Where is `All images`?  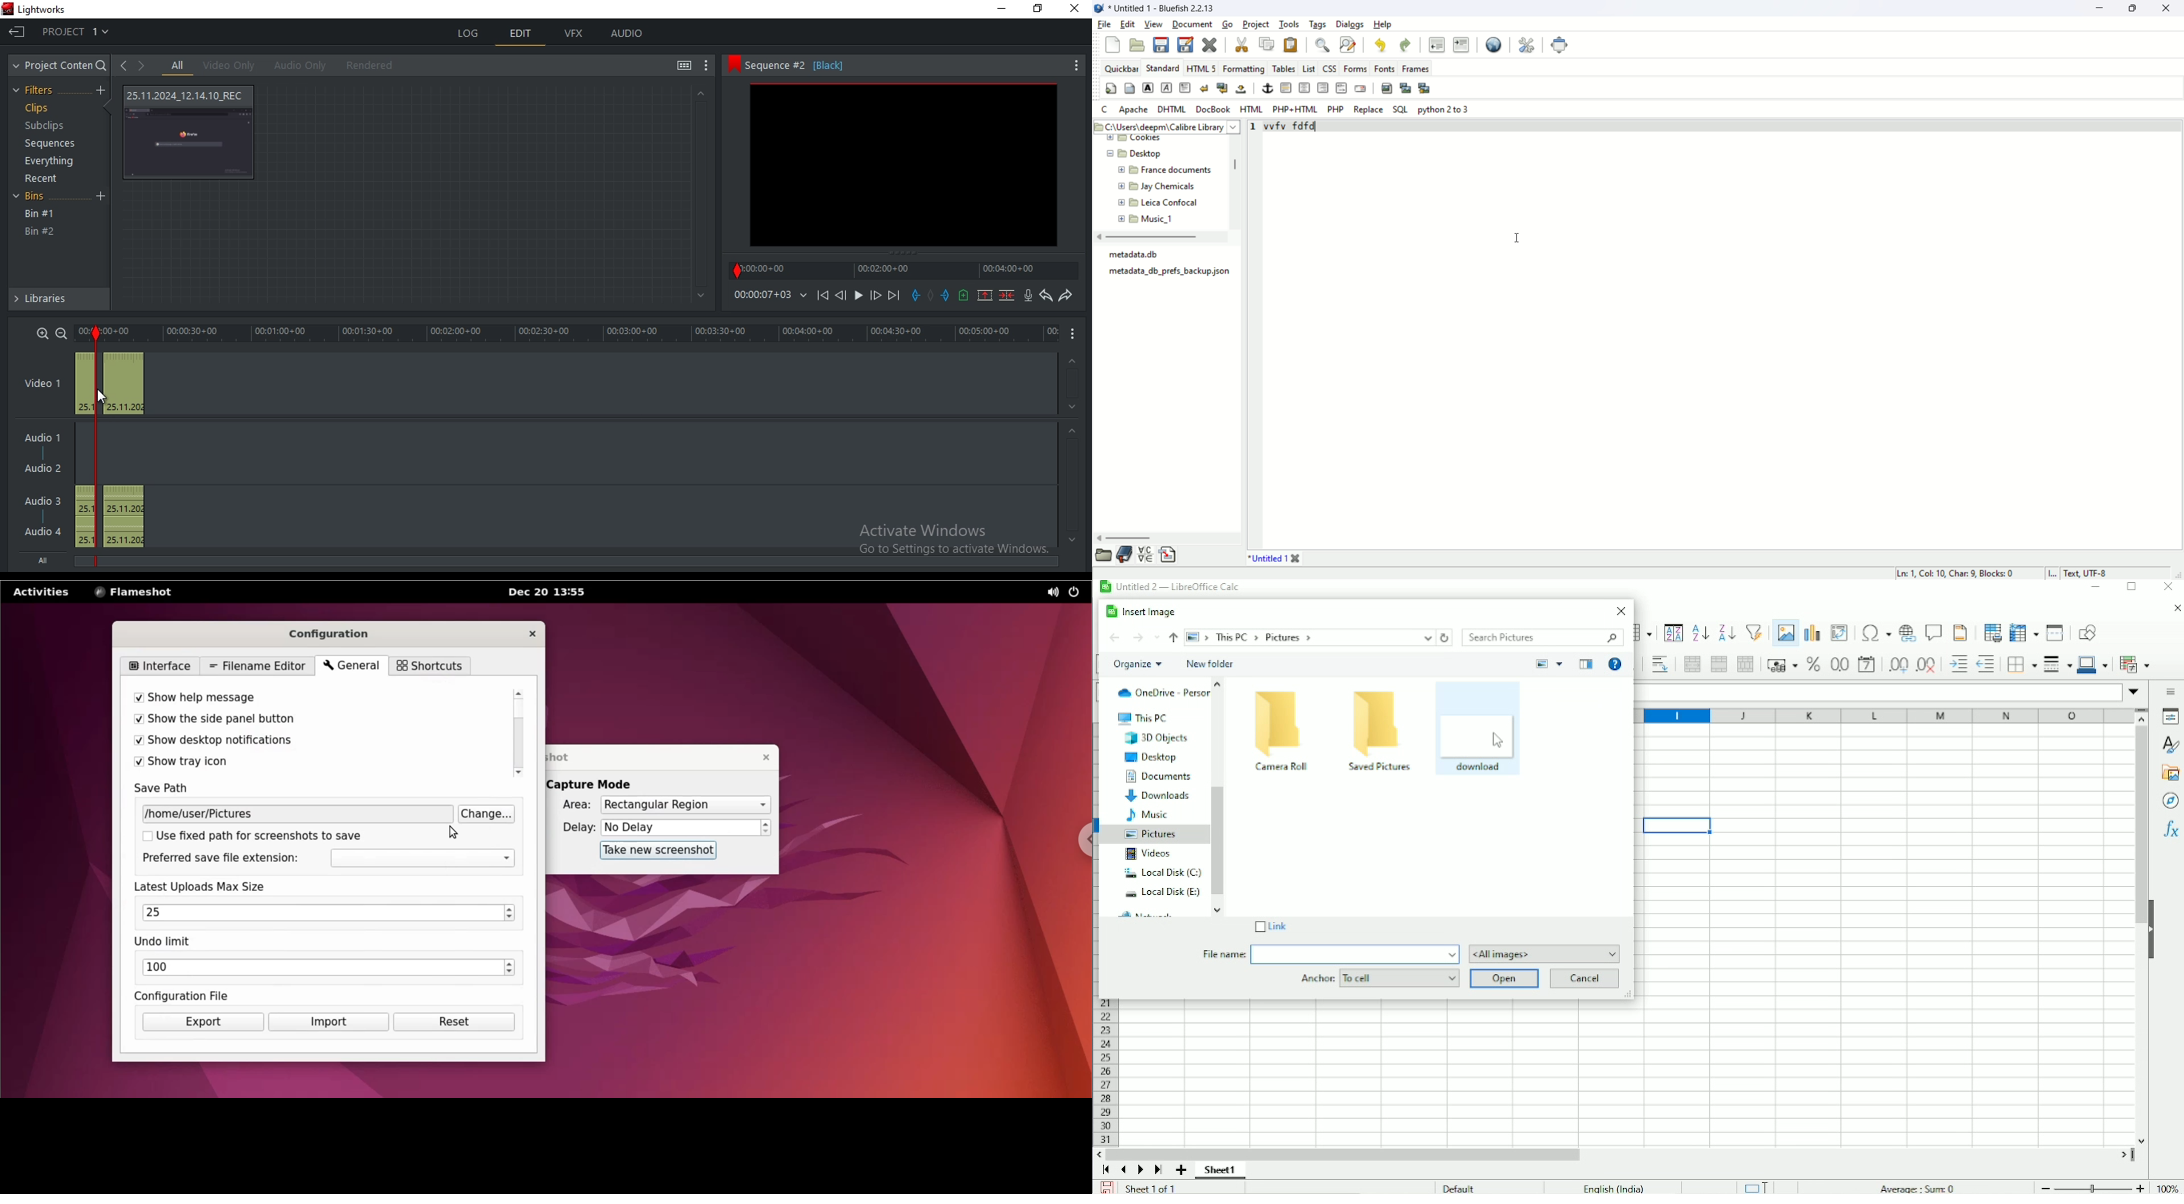
All images is located at coordinates (1545, 953).